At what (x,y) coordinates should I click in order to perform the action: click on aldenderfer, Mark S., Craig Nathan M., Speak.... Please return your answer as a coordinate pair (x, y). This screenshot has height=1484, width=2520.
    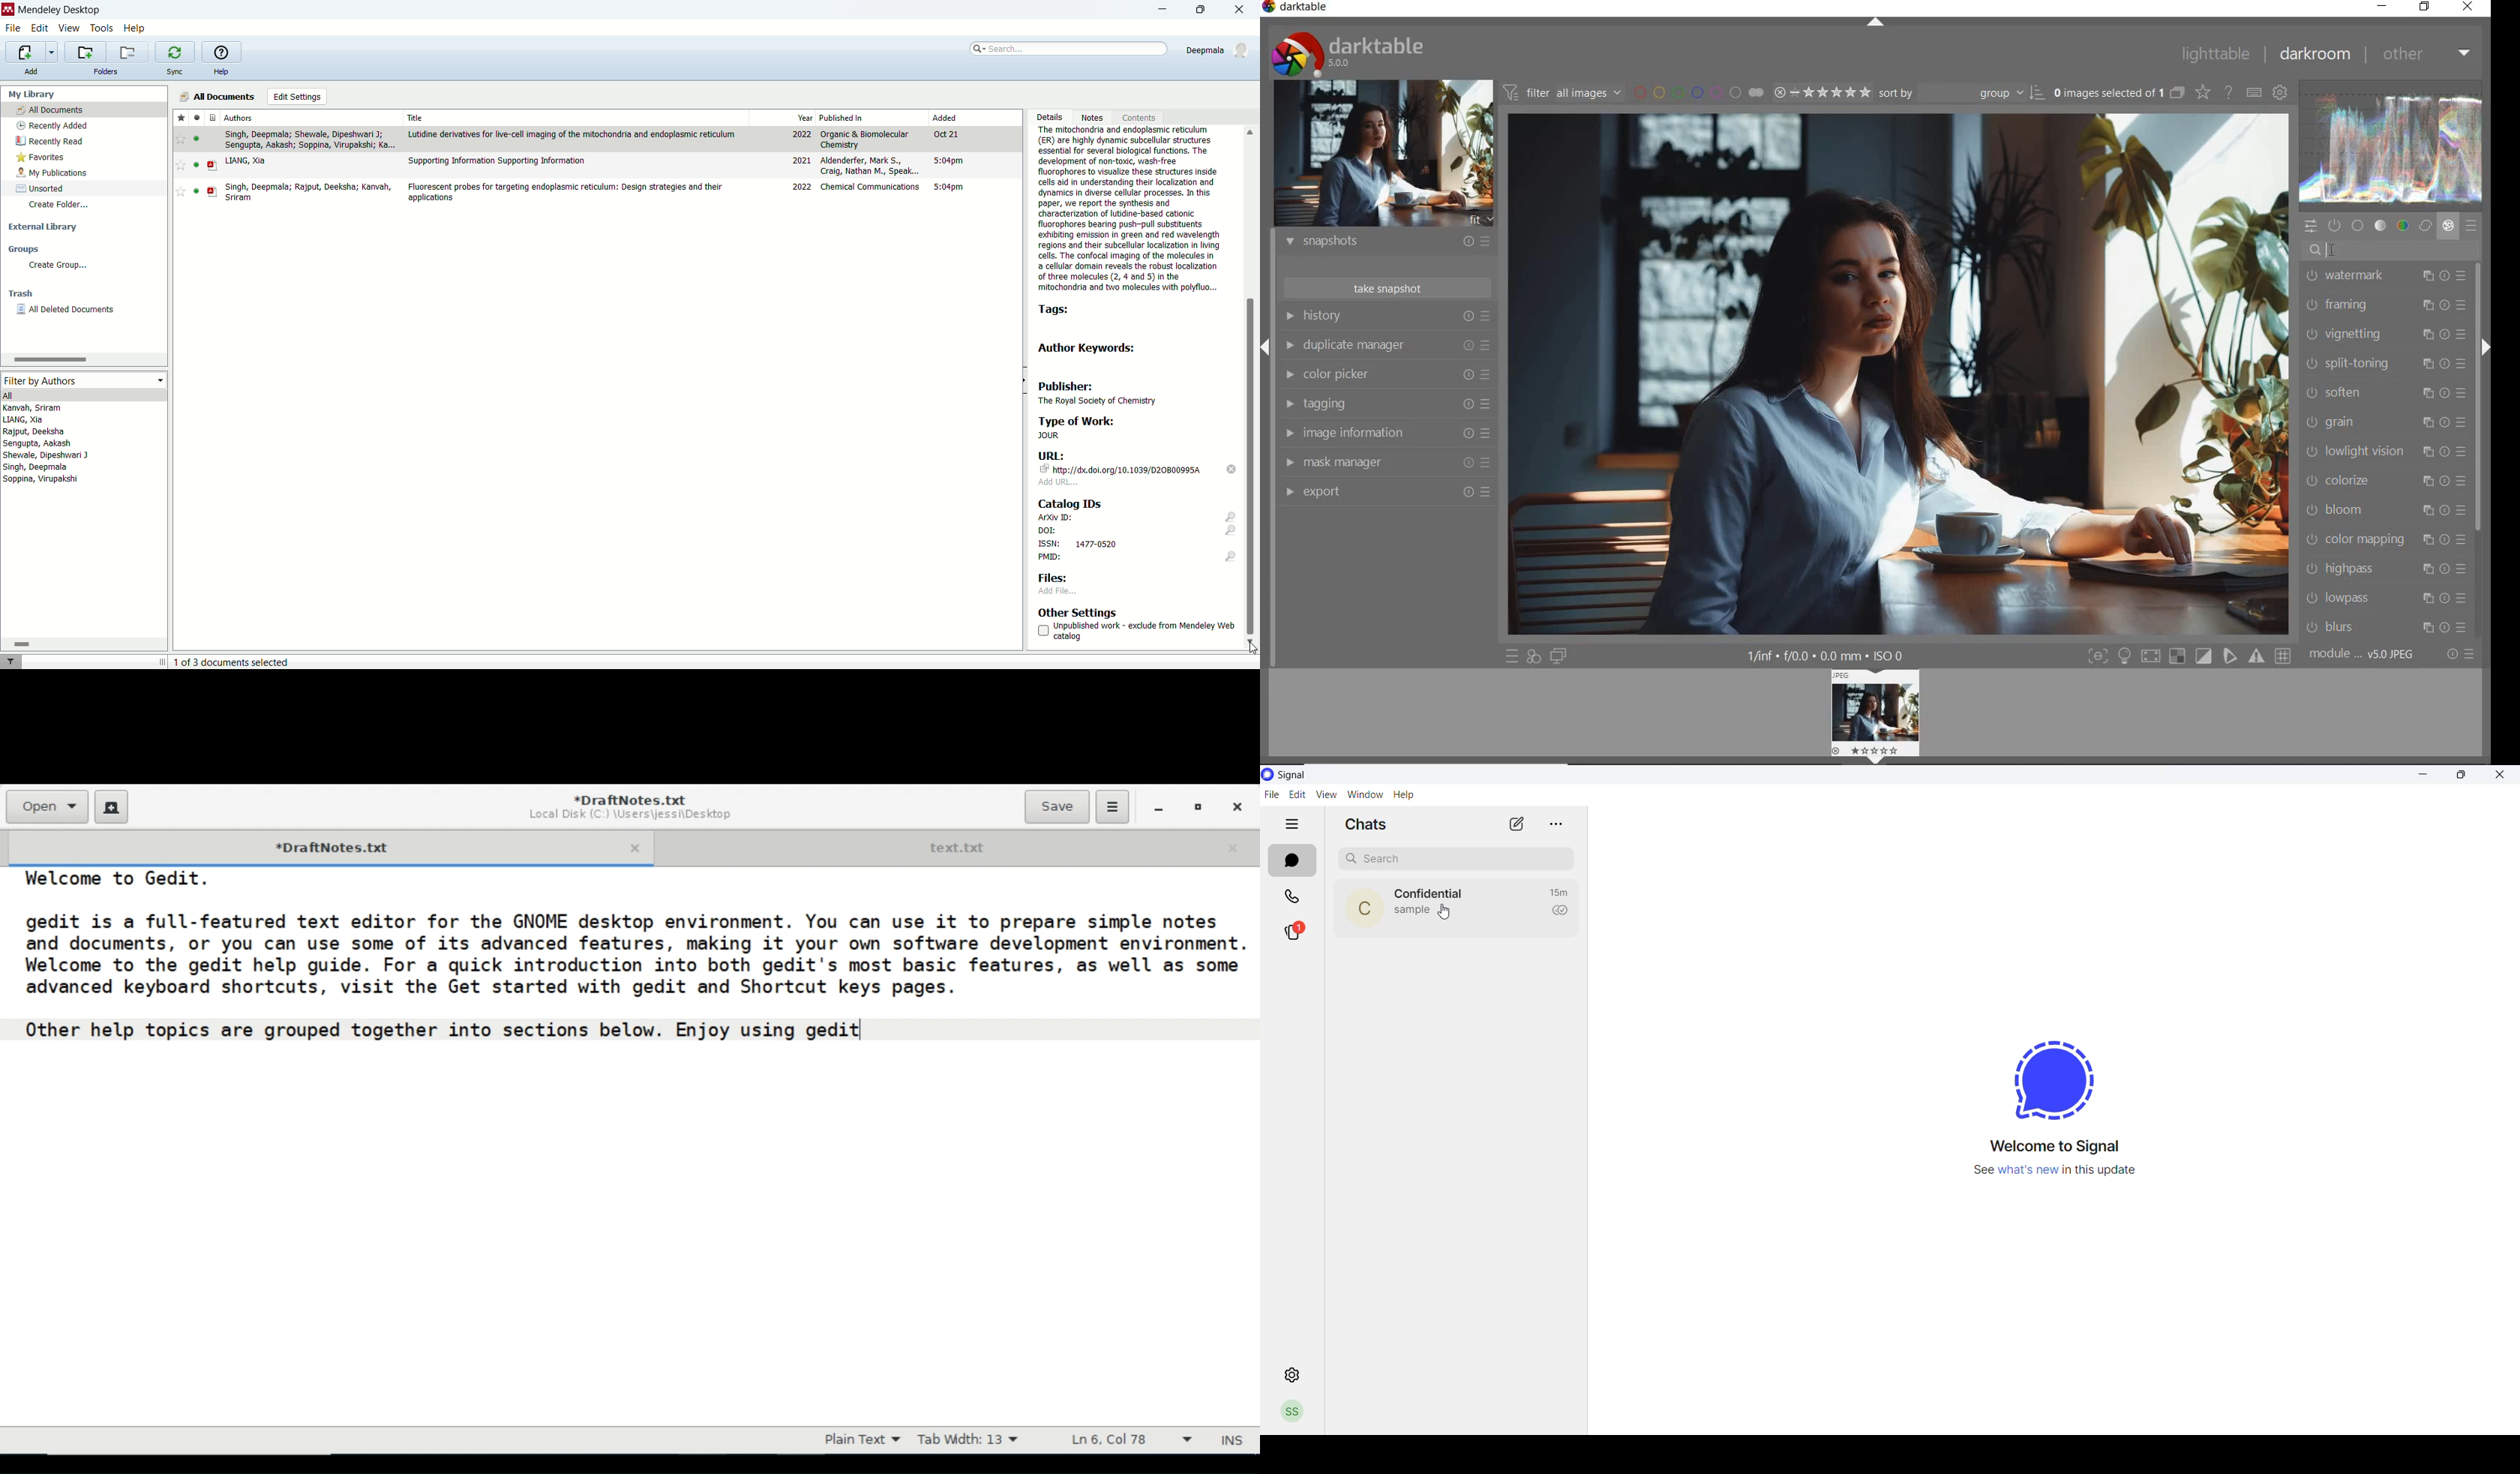
    Looking at the image, I should click on (870, 165).